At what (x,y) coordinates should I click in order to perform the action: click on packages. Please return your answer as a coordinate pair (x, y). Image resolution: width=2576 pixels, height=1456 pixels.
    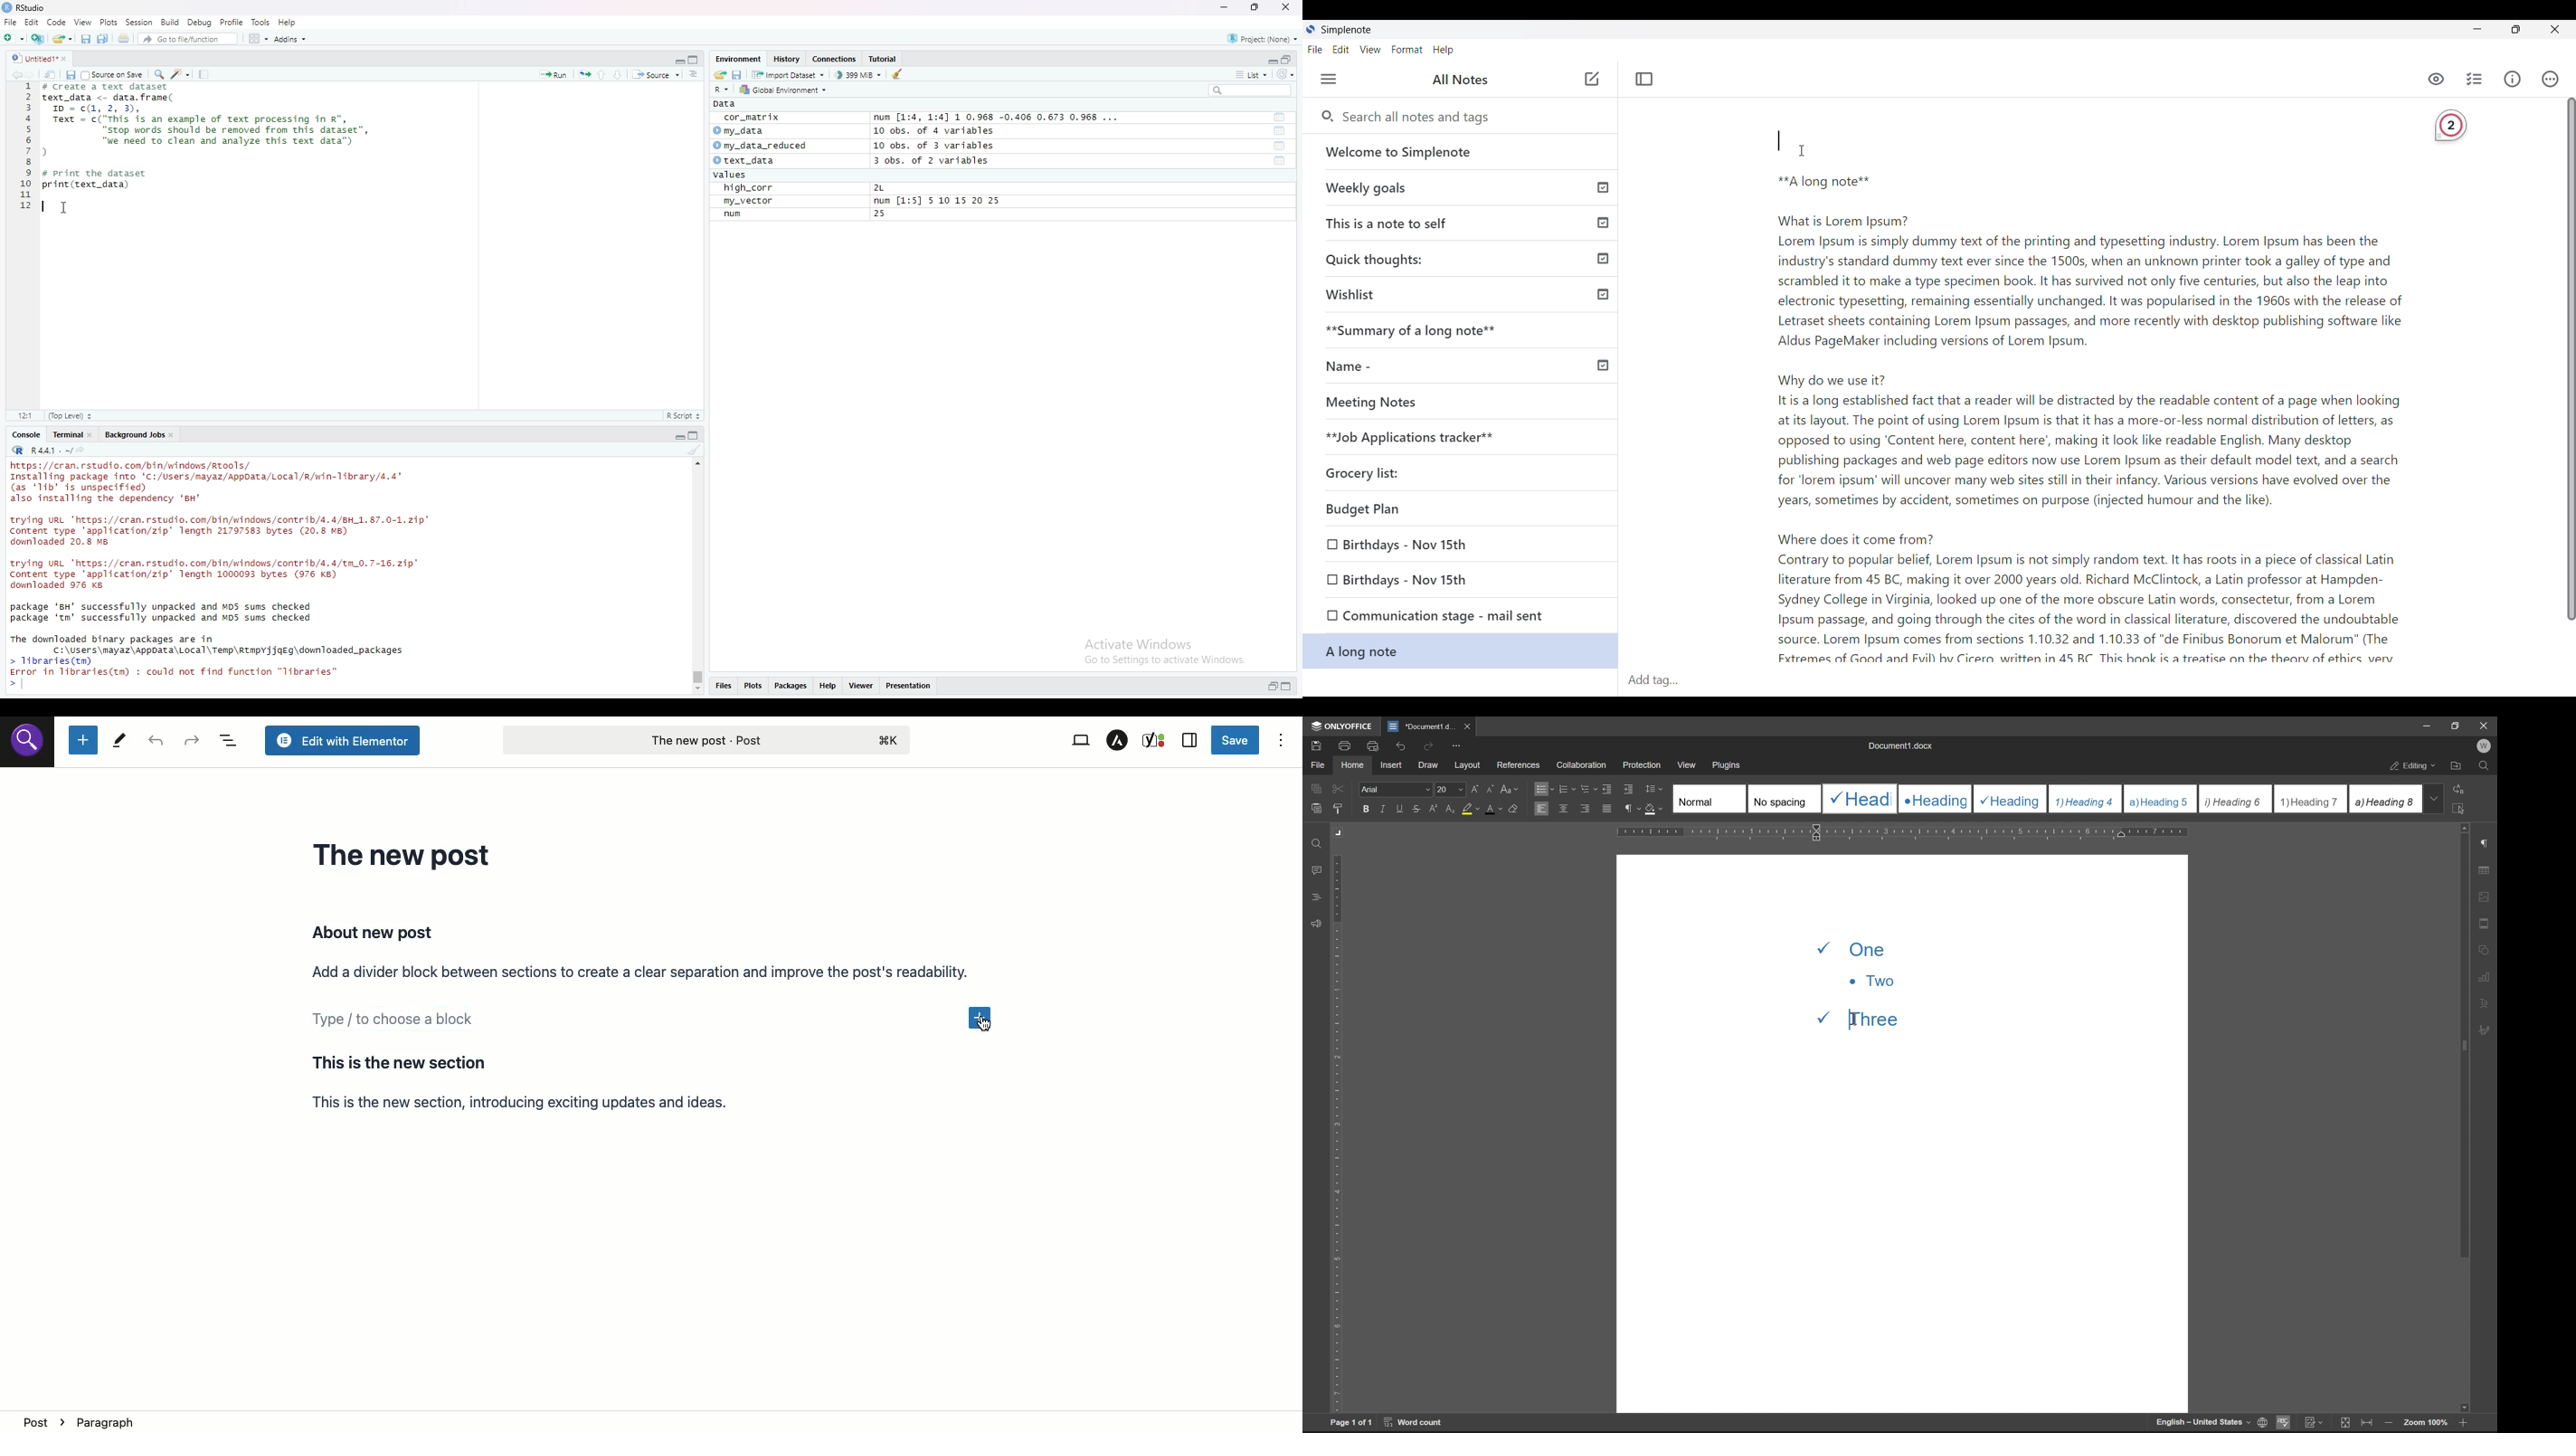
    Looking at the image, I should click on (792, 686).